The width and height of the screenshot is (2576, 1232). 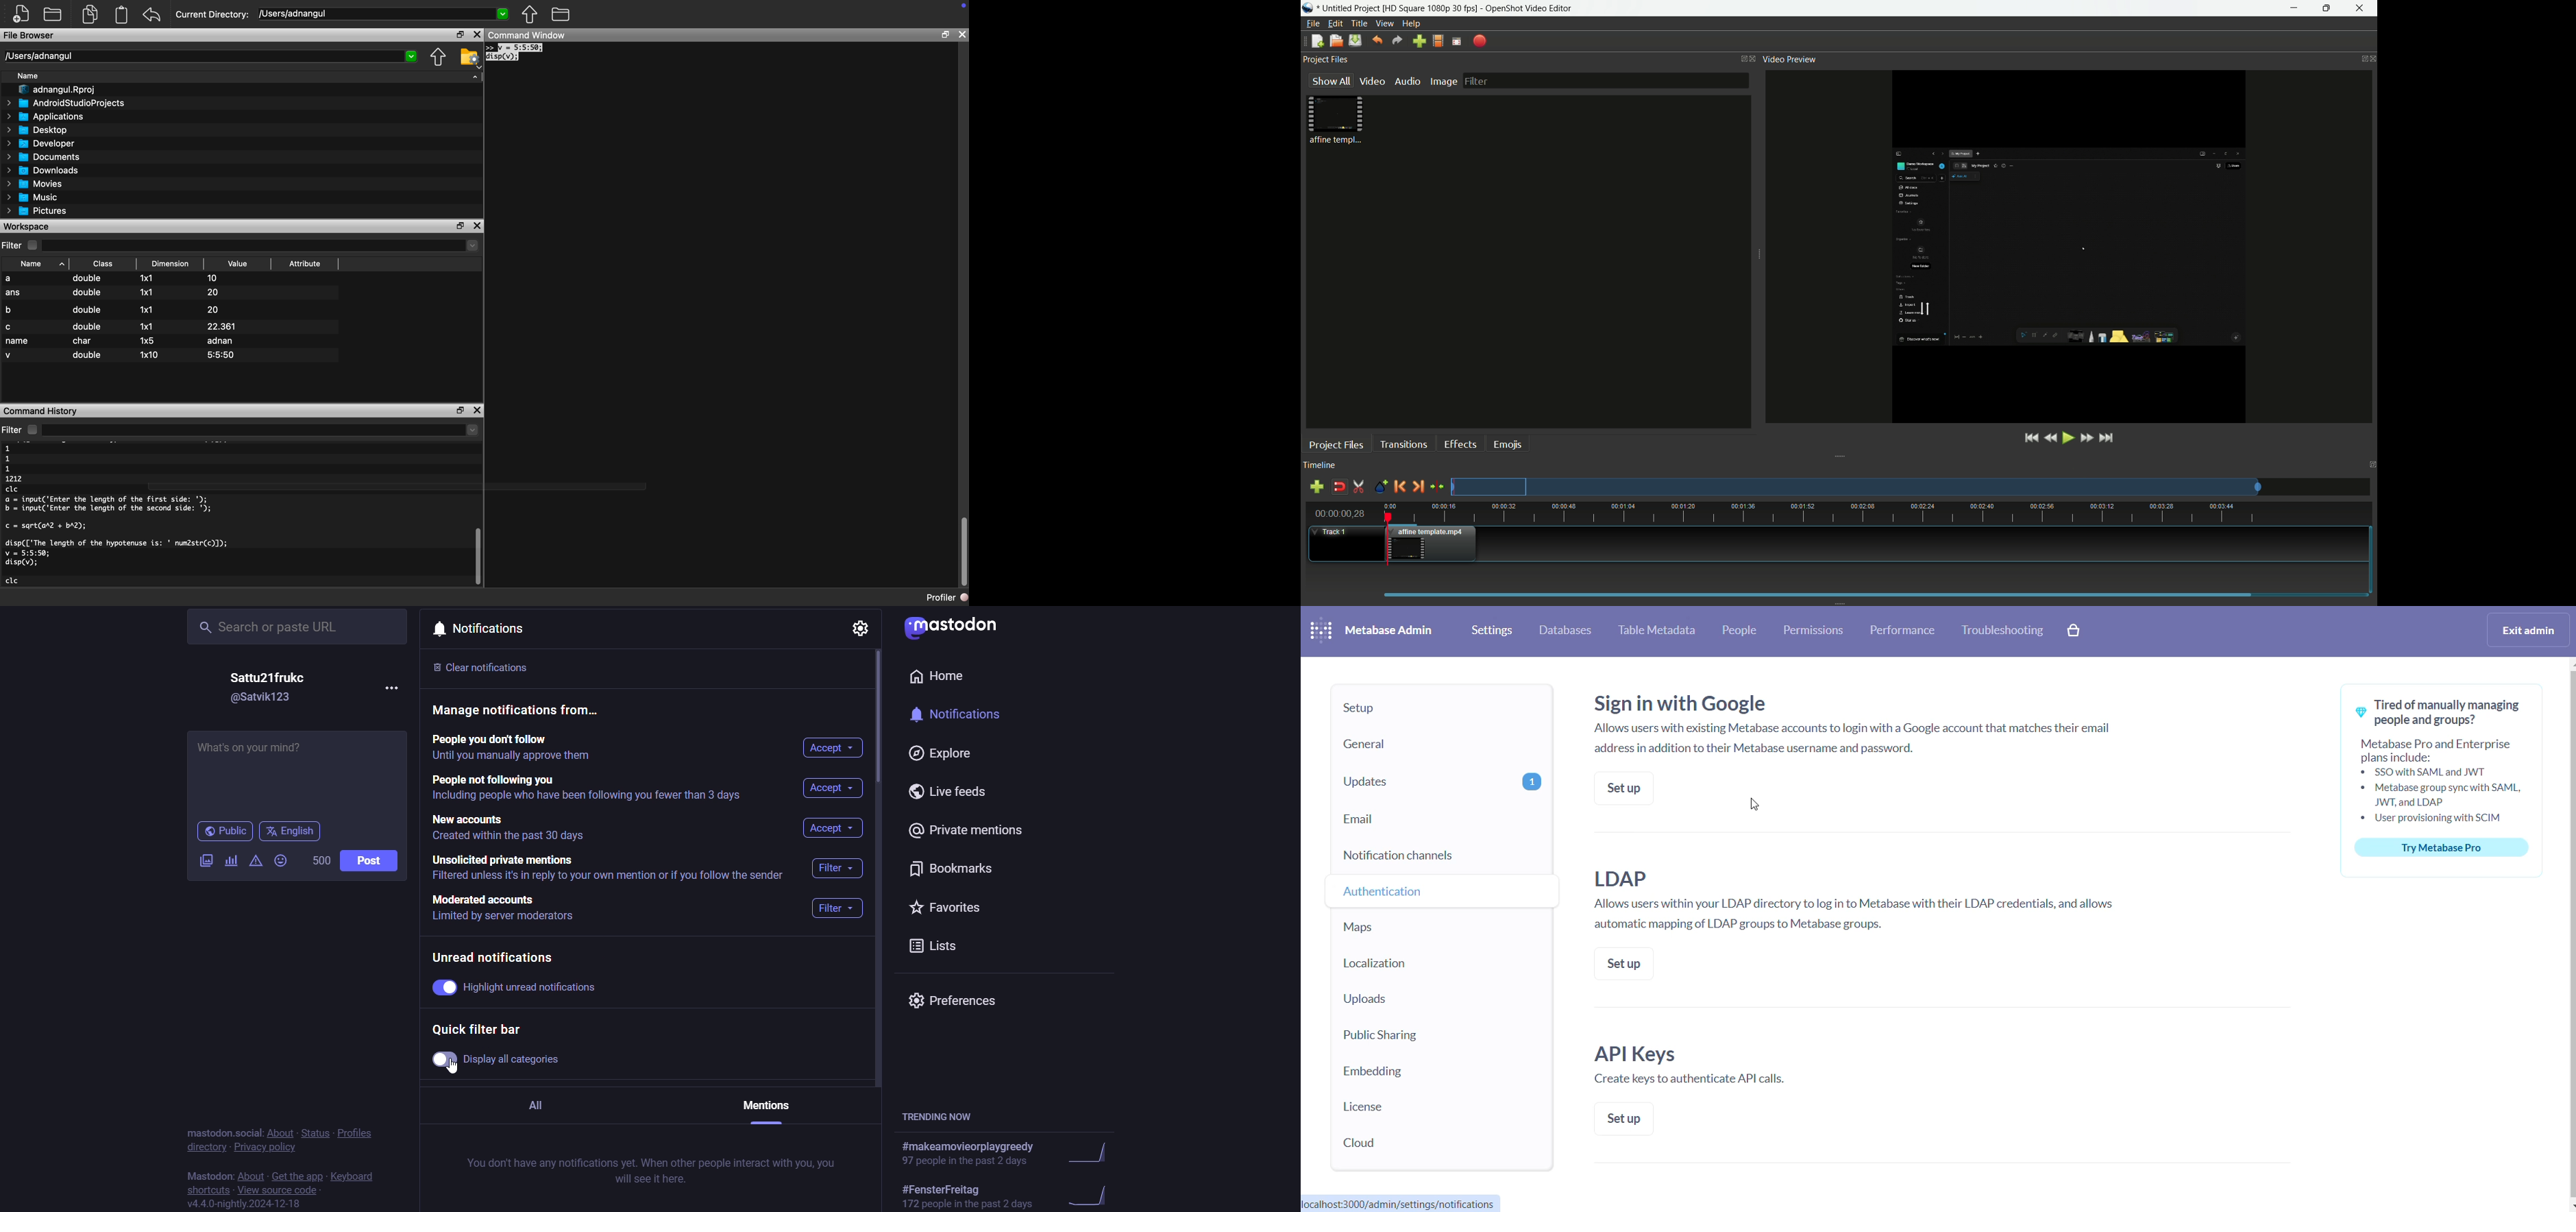 What do you see at coordinates (967, 1161) in the screenshot?
I see `97 people in the past 2 days` at bounding box center [967, 1161].